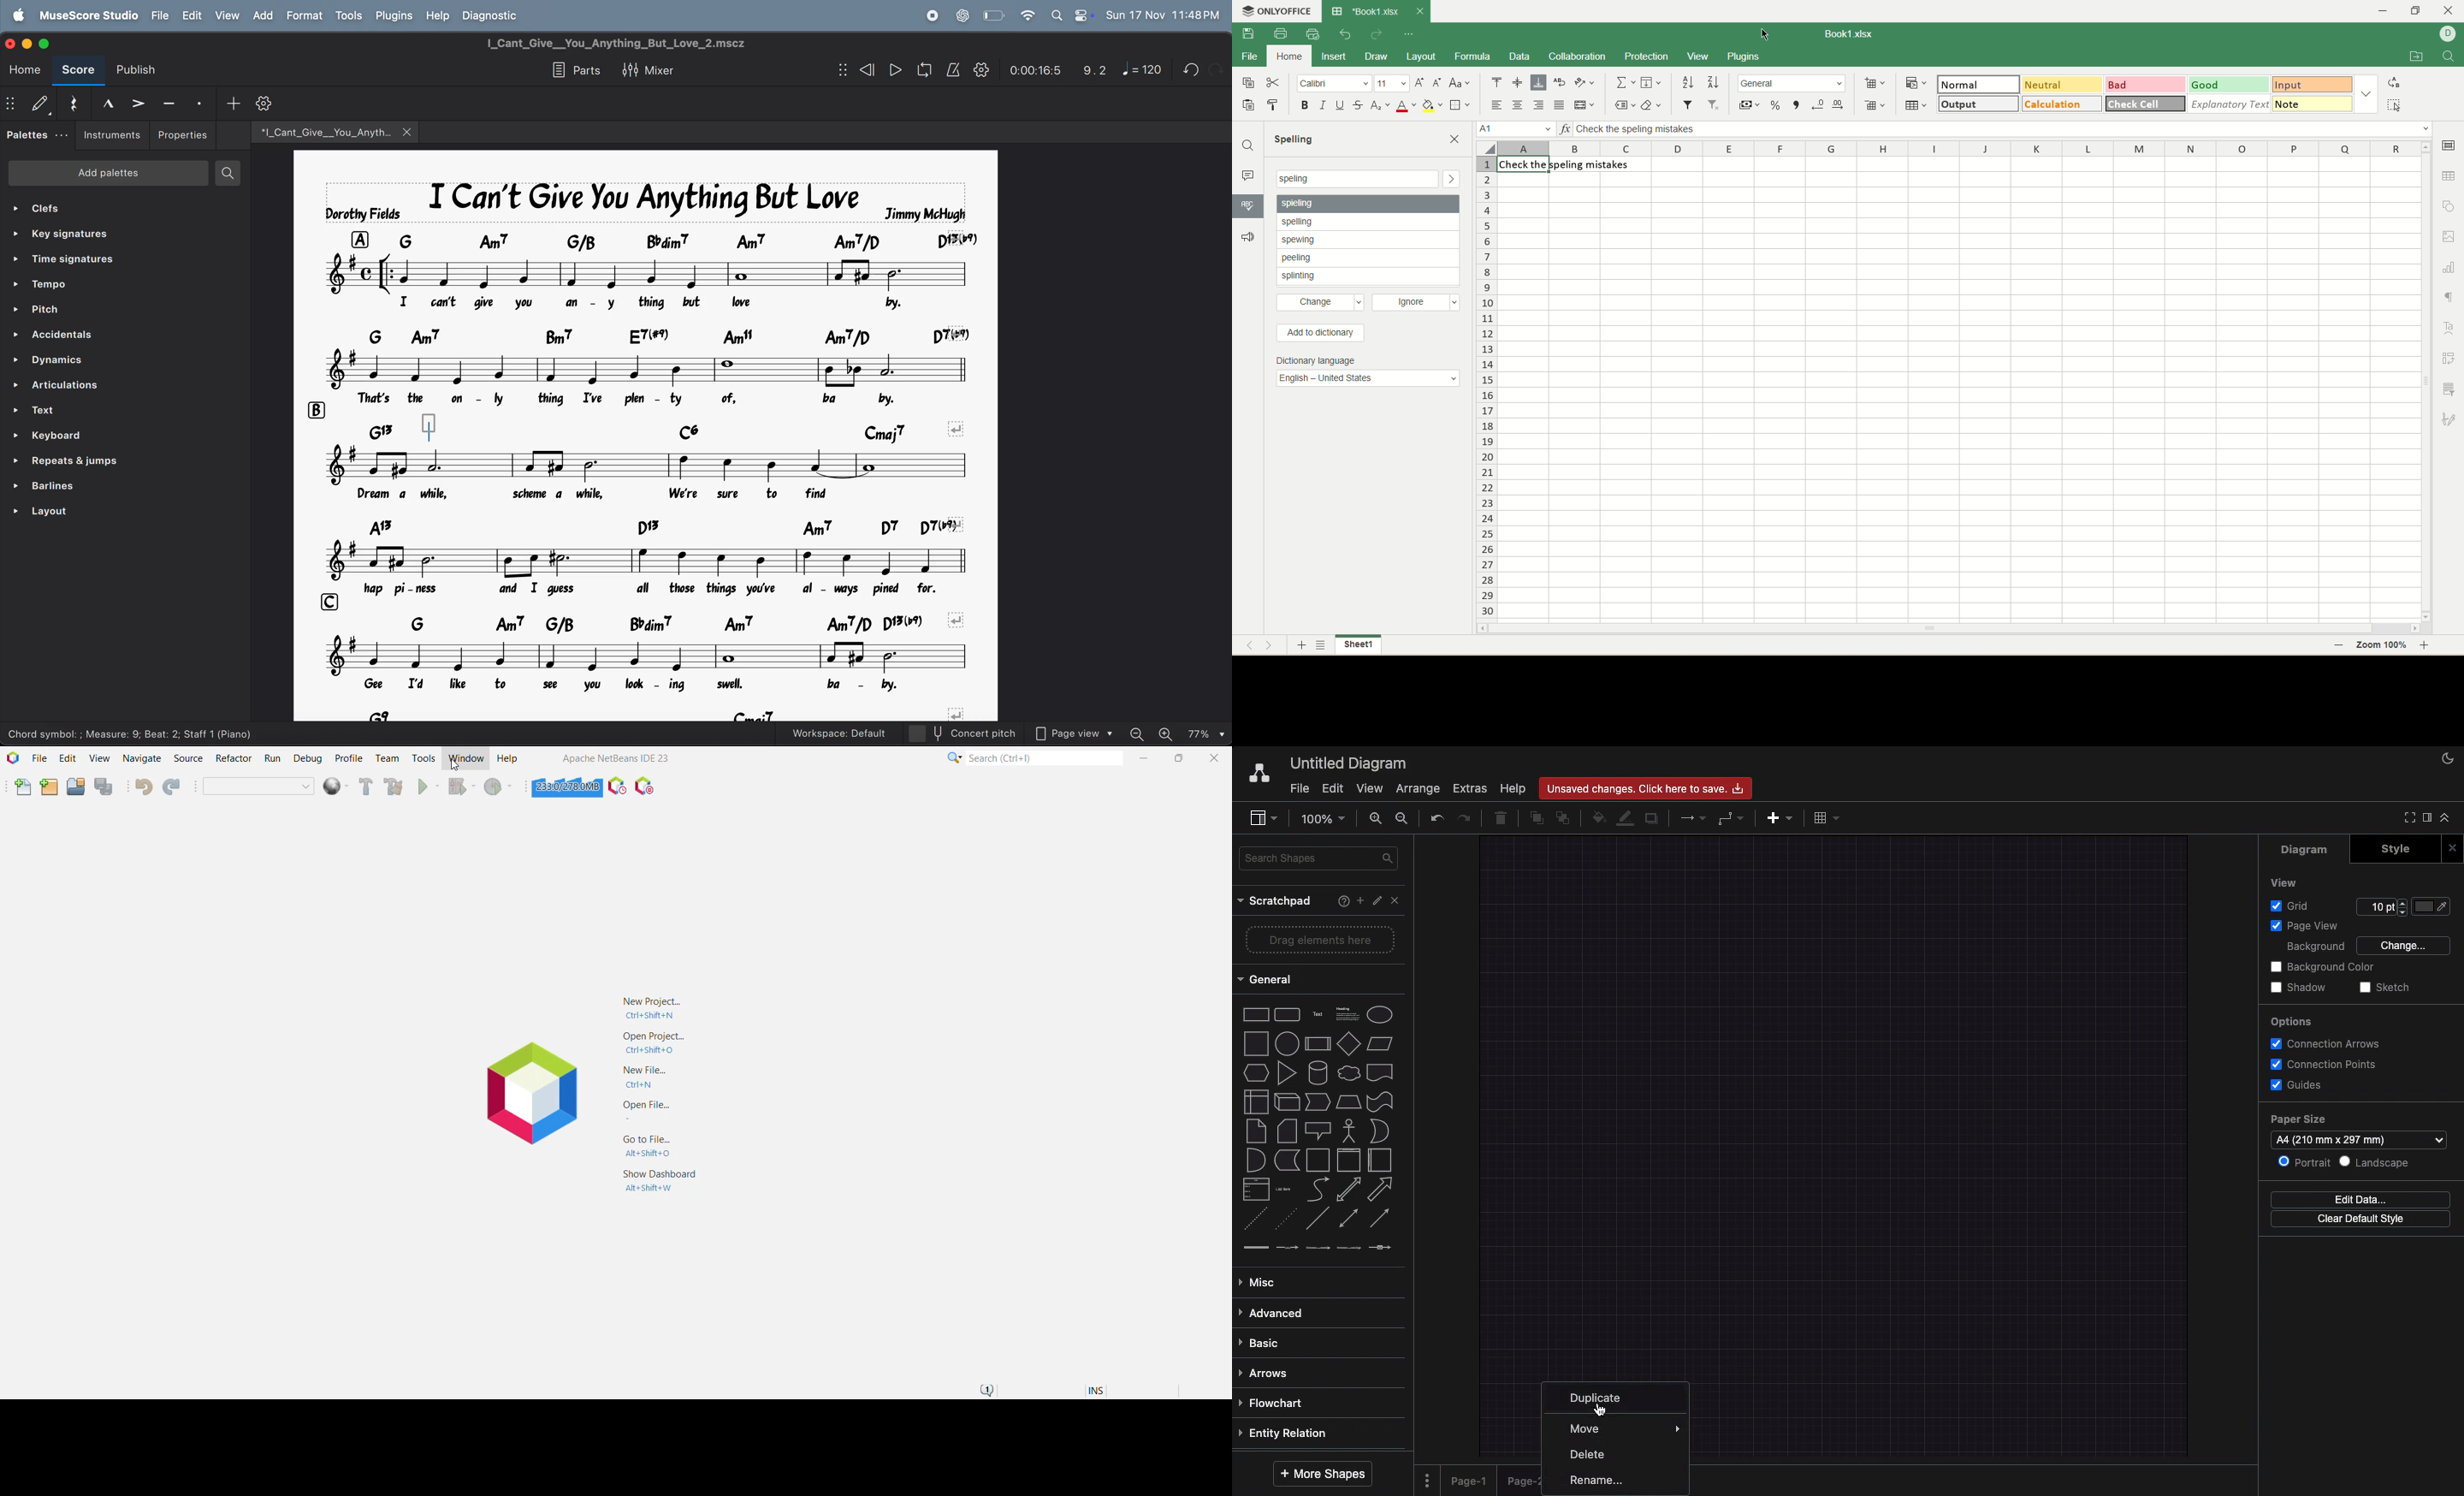 The image size is (2464, 1512). What do you see at coordinates (1876, 106) in the screenshot?
I see `removed cell` at bounding box center [1876, 106].